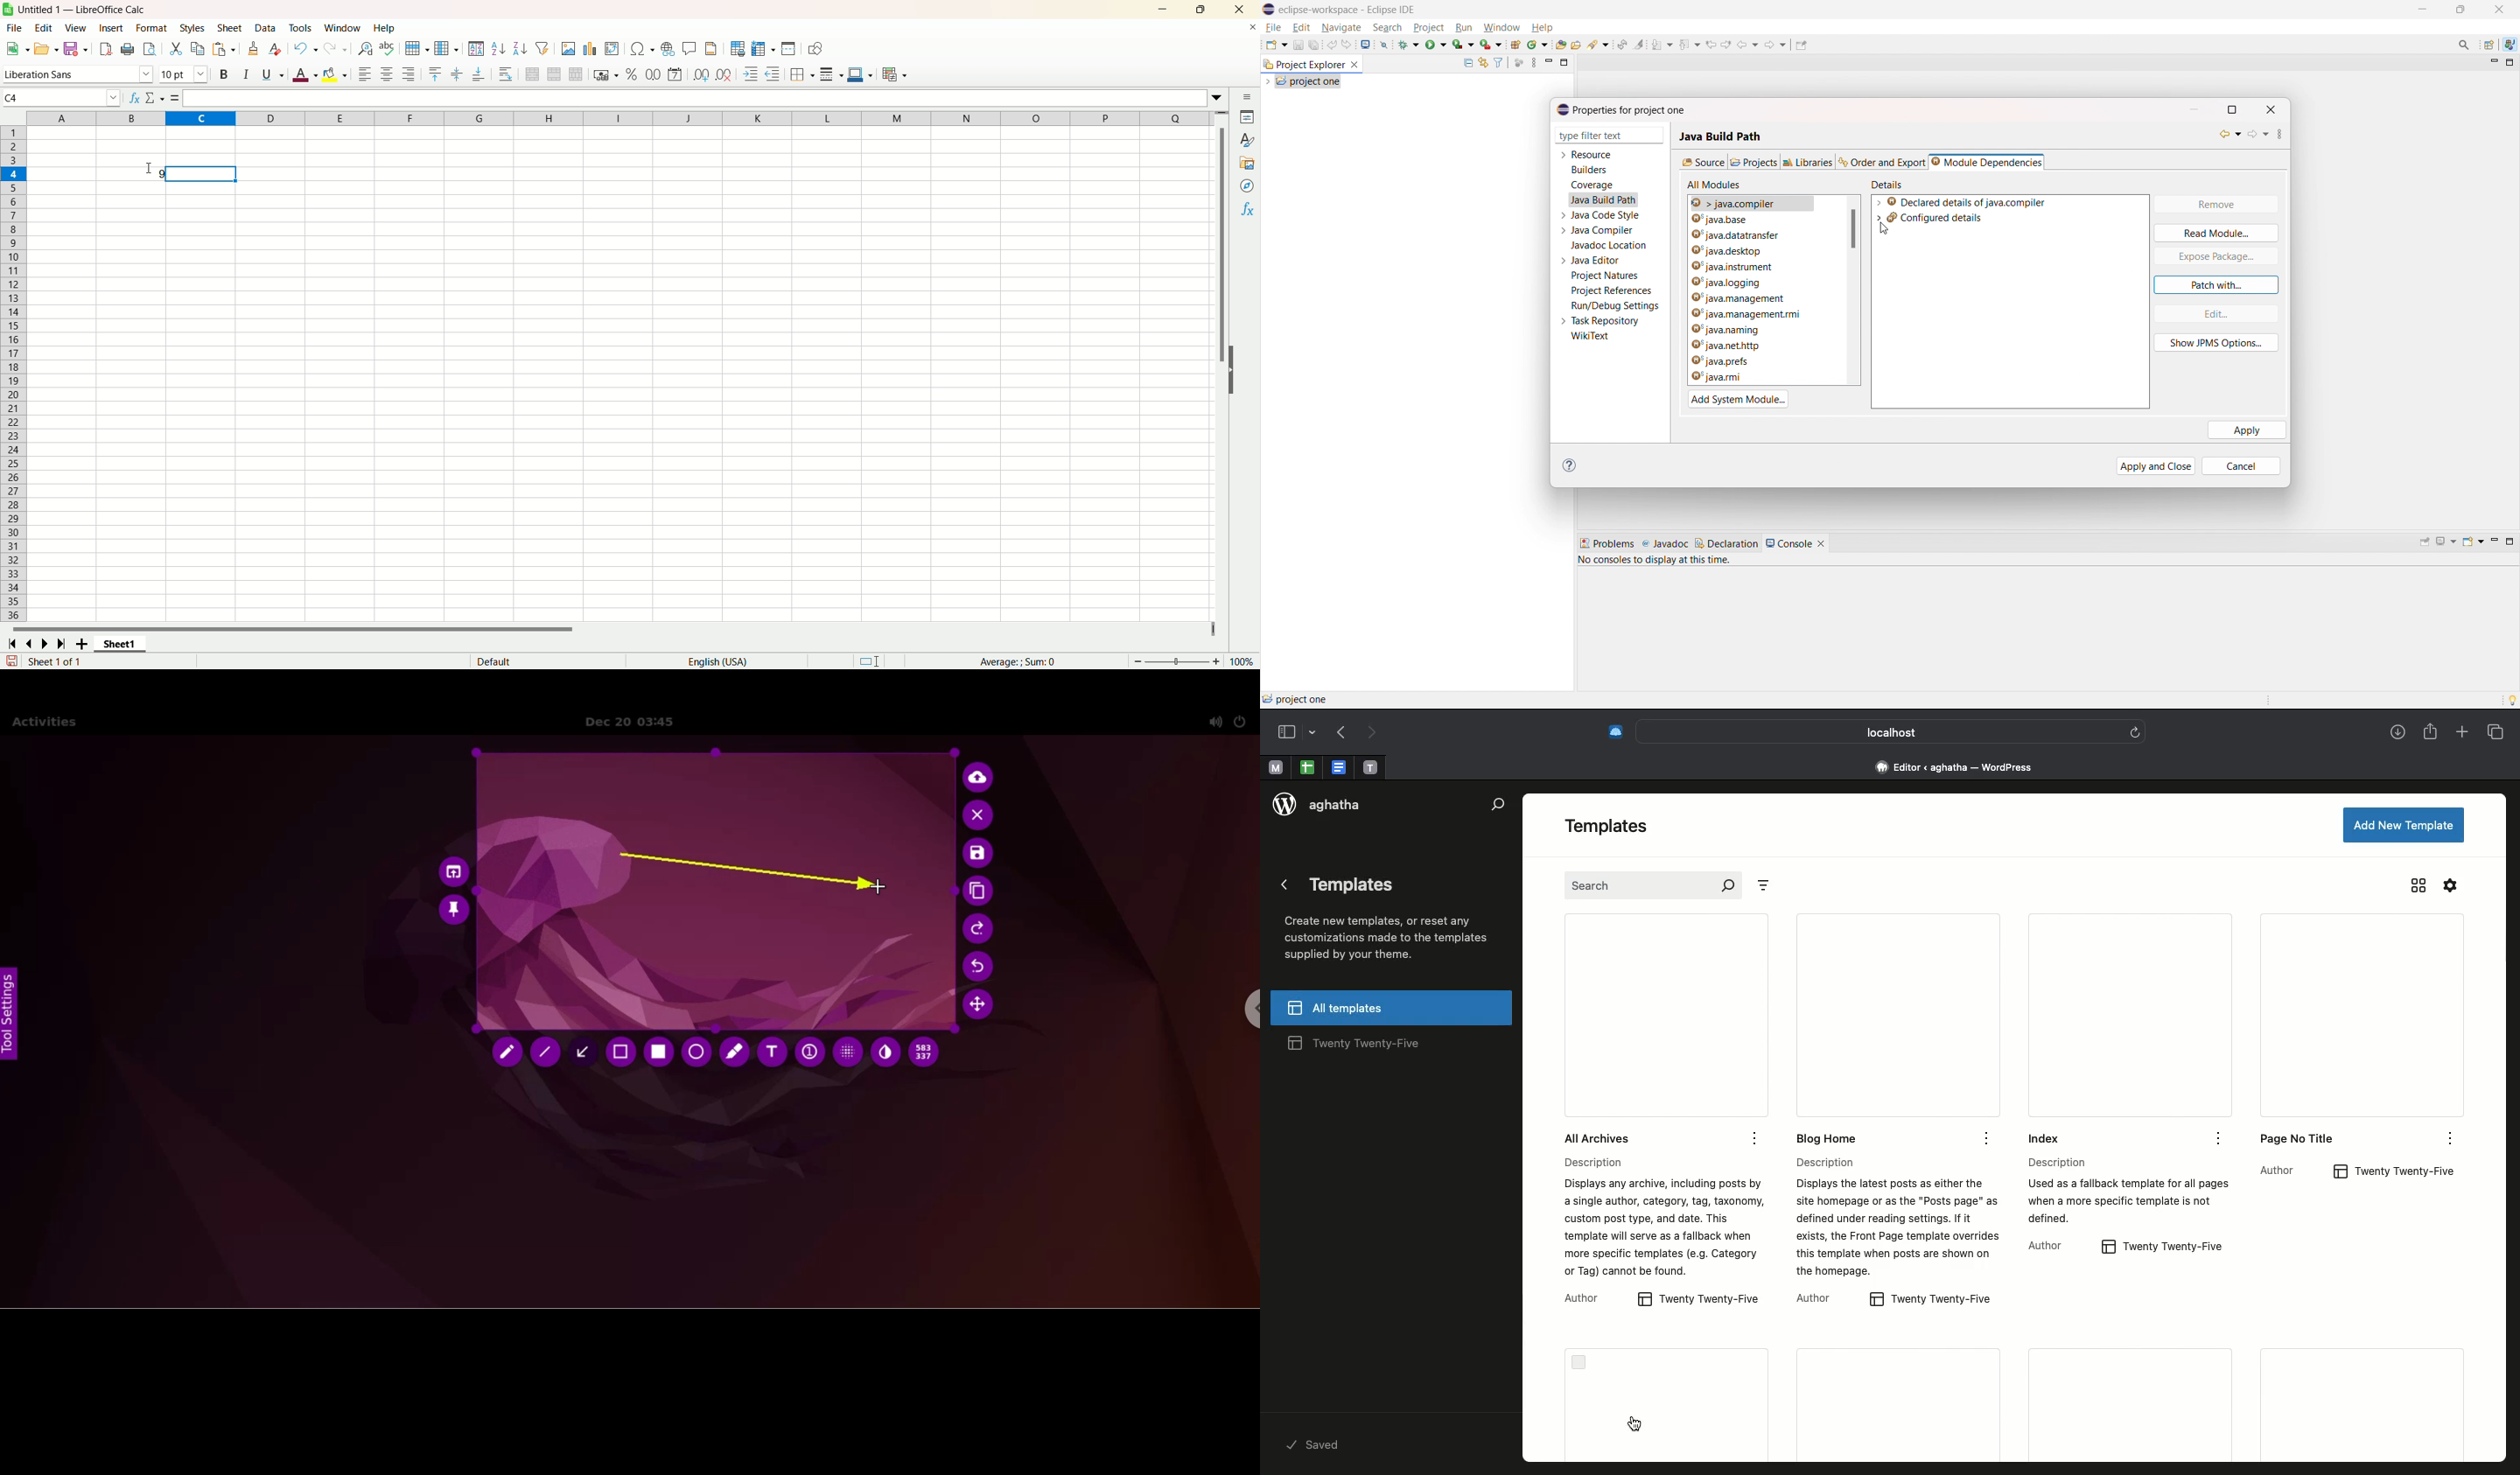 This screenshot has height=1484, width=2520. What do you see at coordinates (17, 48) in the screenshot?
I see `New` at bounding box center [17, 48].